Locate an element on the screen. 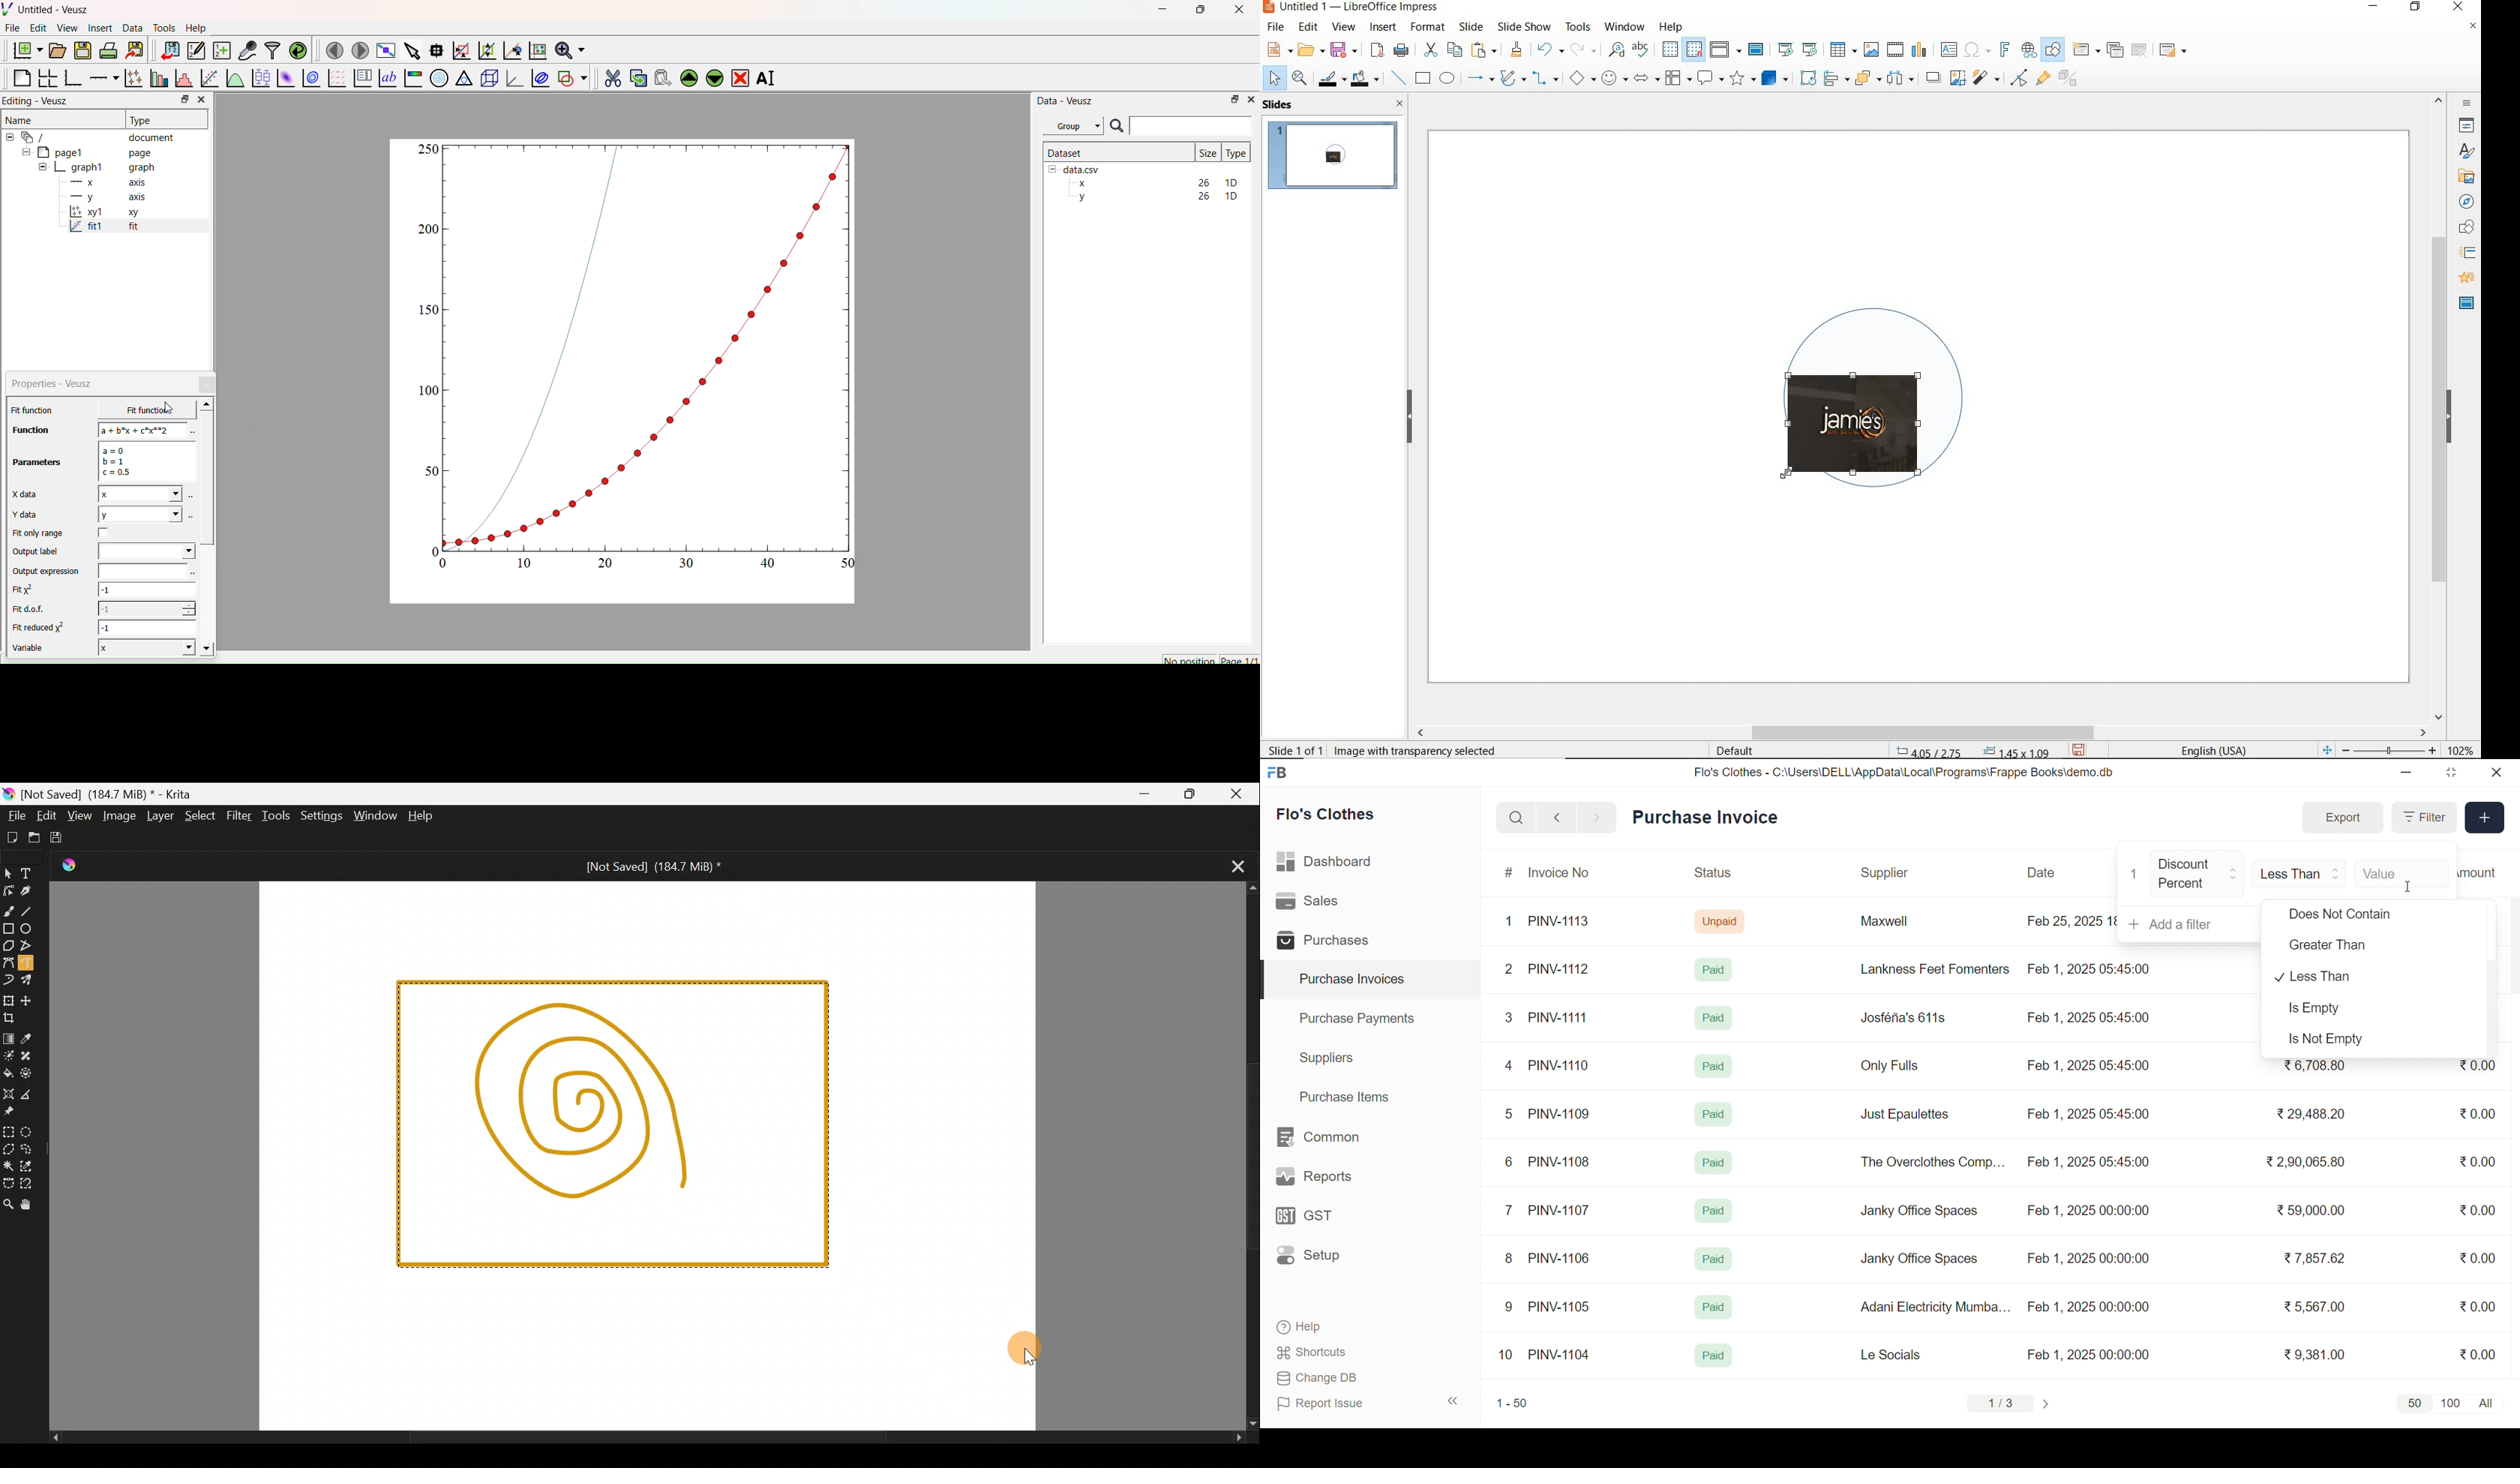  Does Not Contain is located at coordinates (2340, 917).